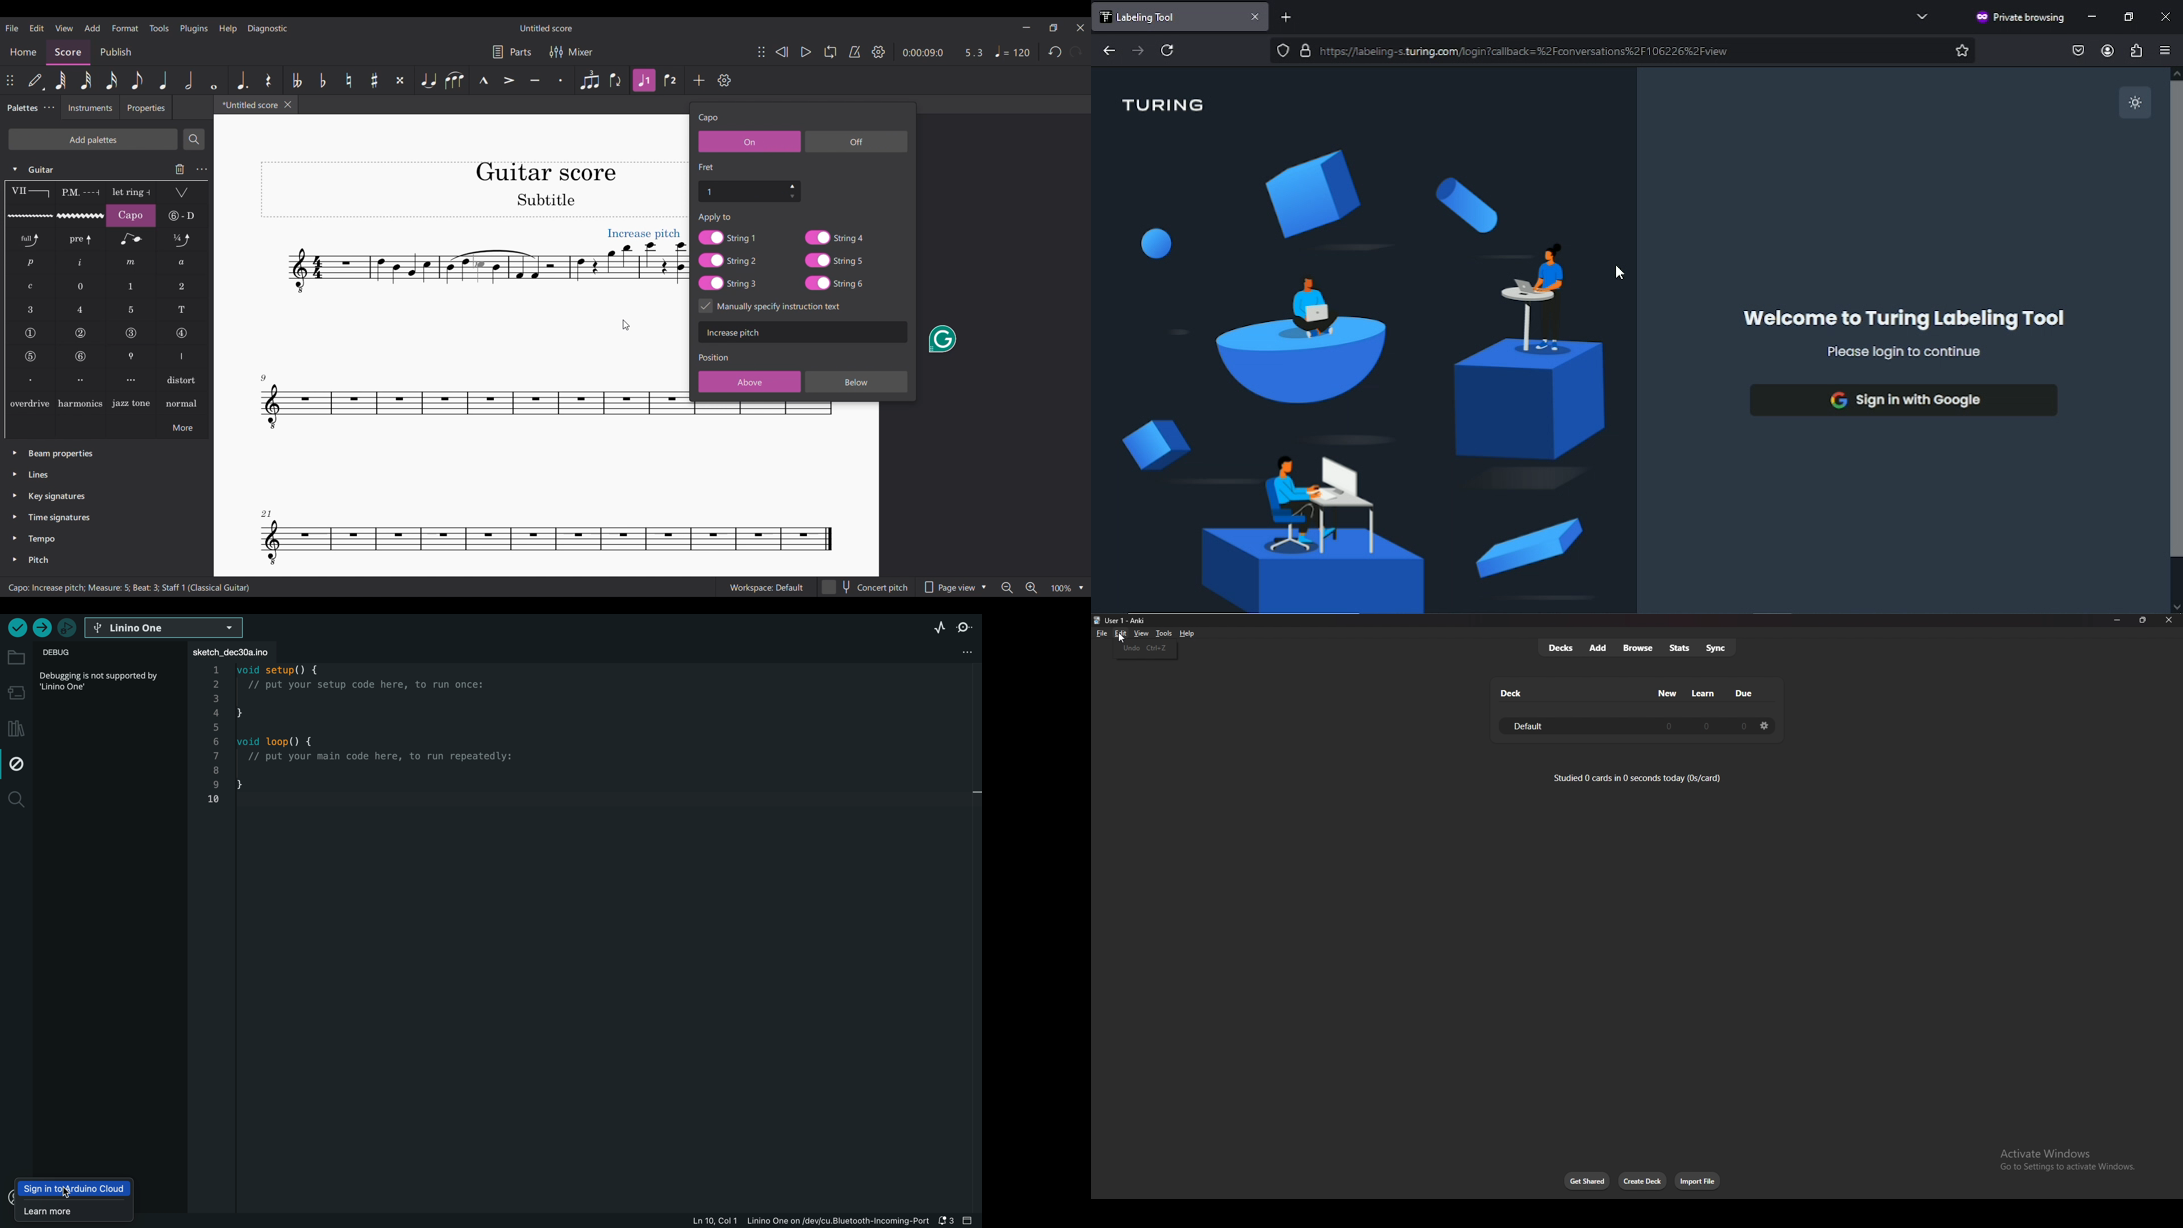 This screenshot has height=1232, width=2184. What do you see at coordinates (81, 356) in the screenshot?
I see `String number 6` at bounding box center [81, 356].